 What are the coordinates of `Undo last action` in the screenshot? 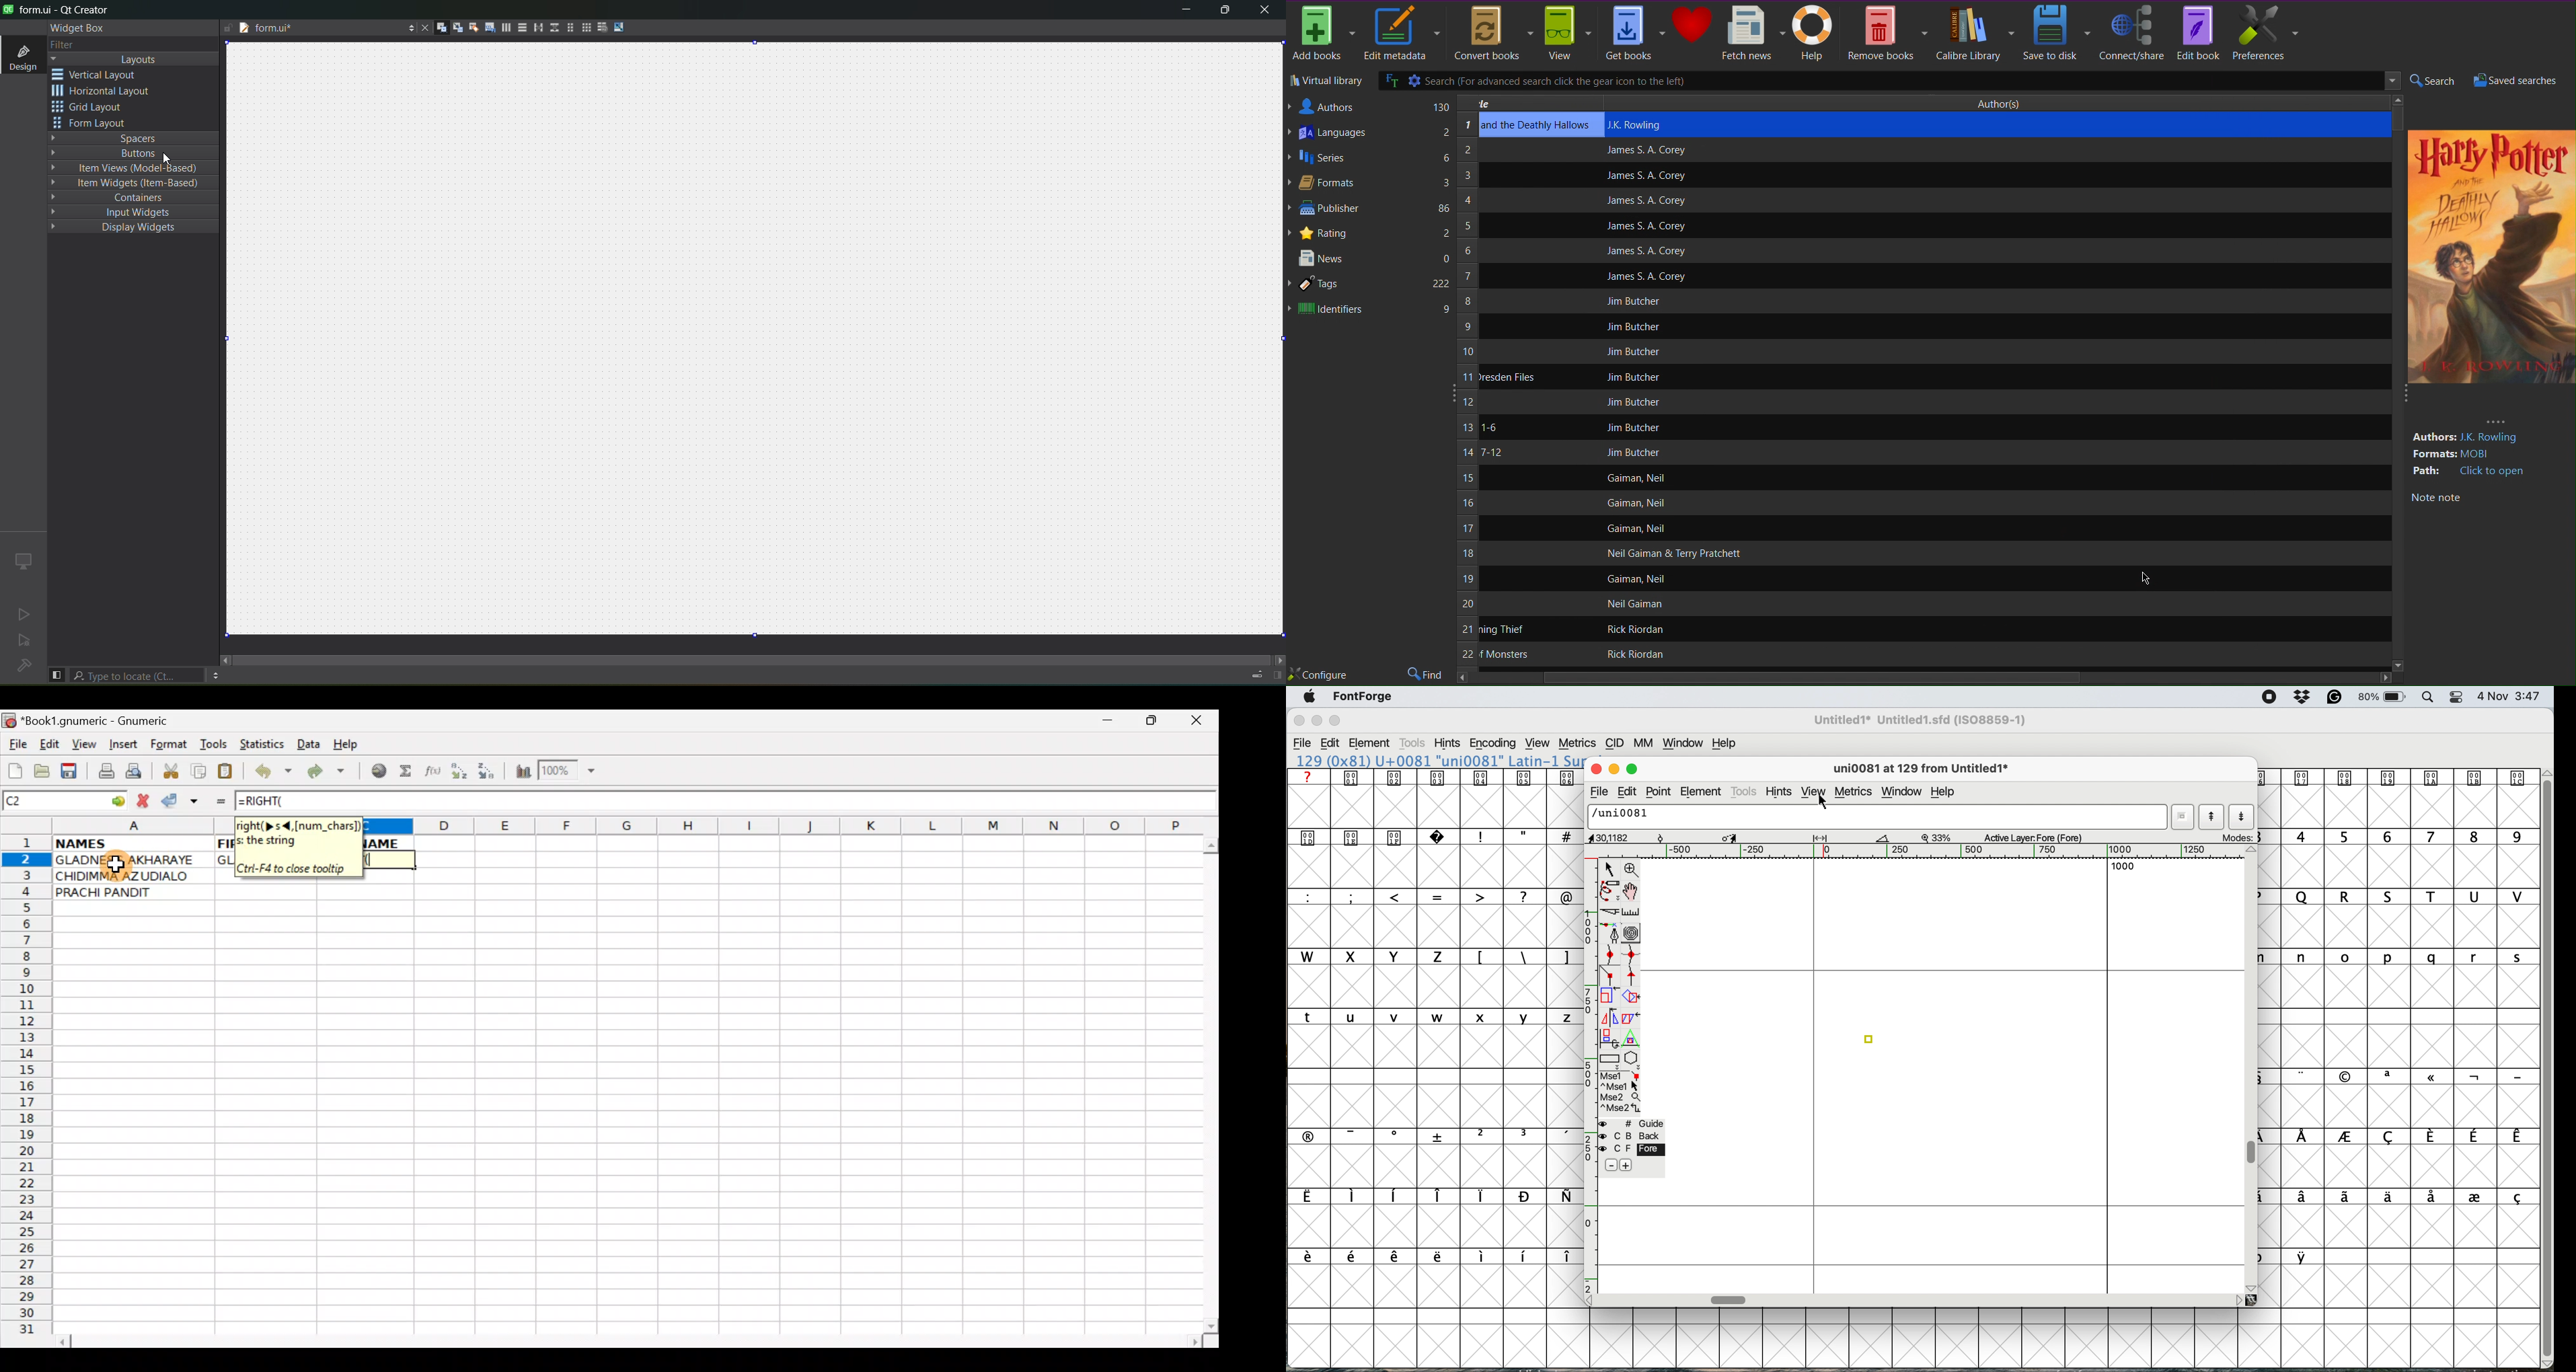 It's located at (275, 773).